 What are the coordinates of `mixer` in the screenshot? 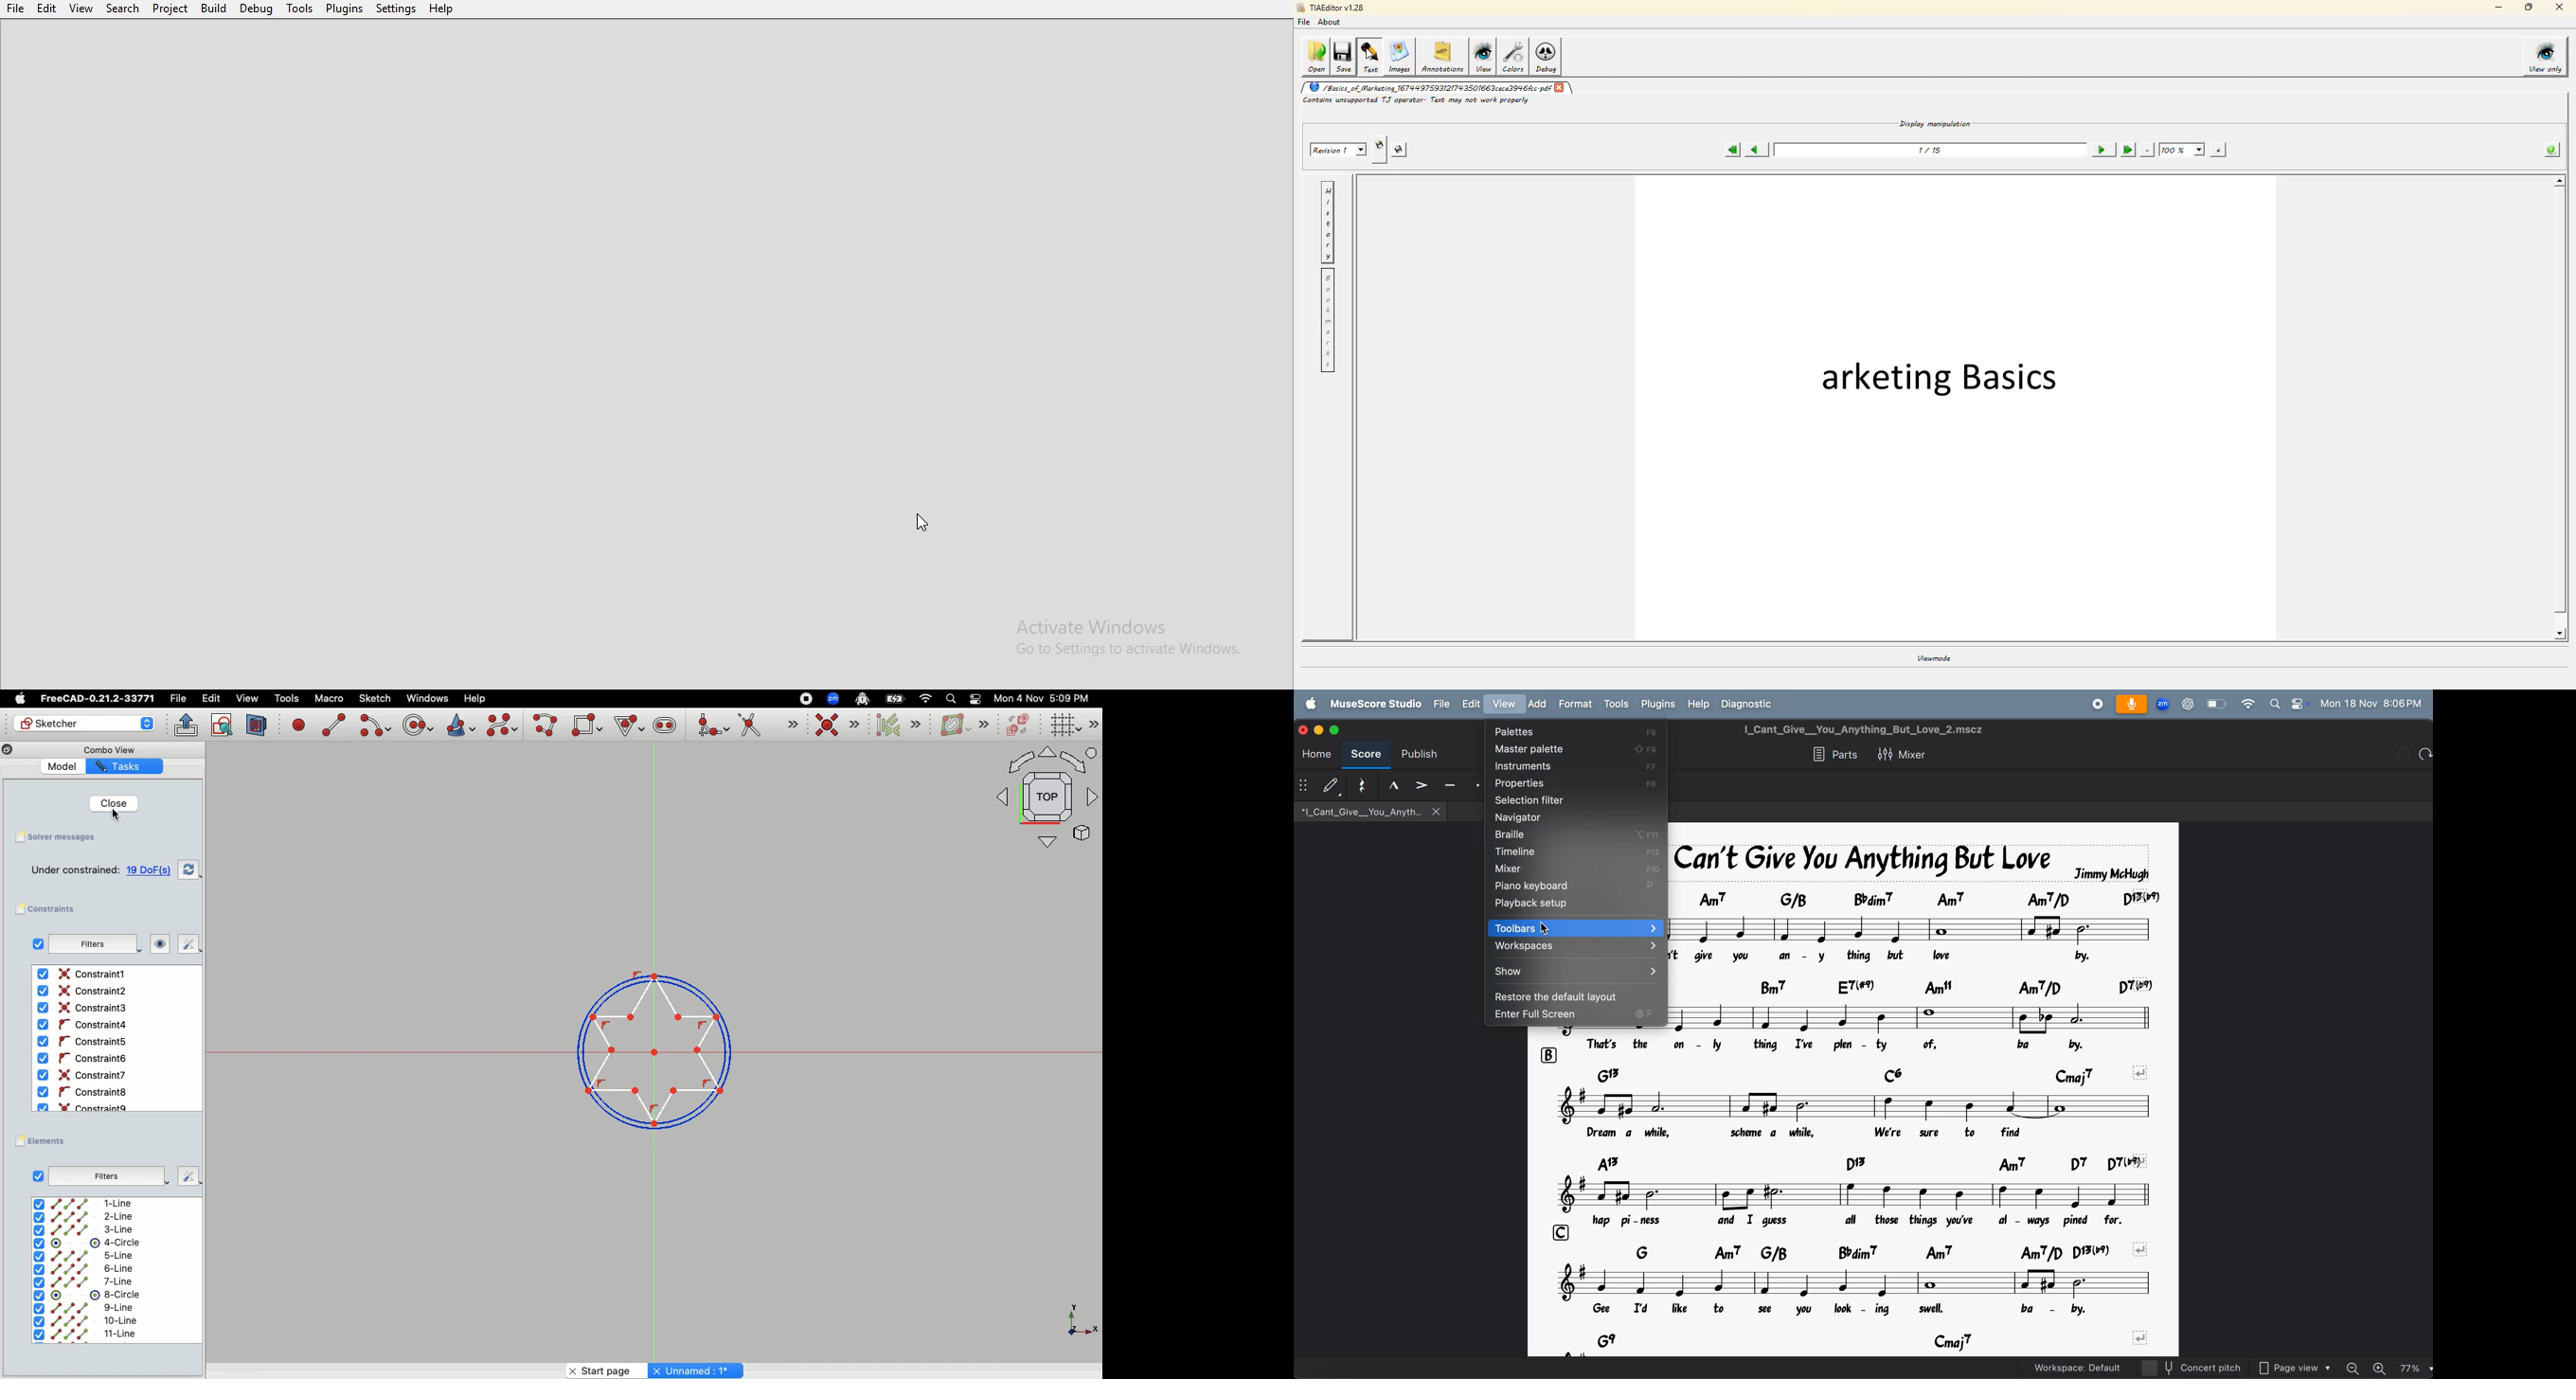 It's located at (1903, 755).